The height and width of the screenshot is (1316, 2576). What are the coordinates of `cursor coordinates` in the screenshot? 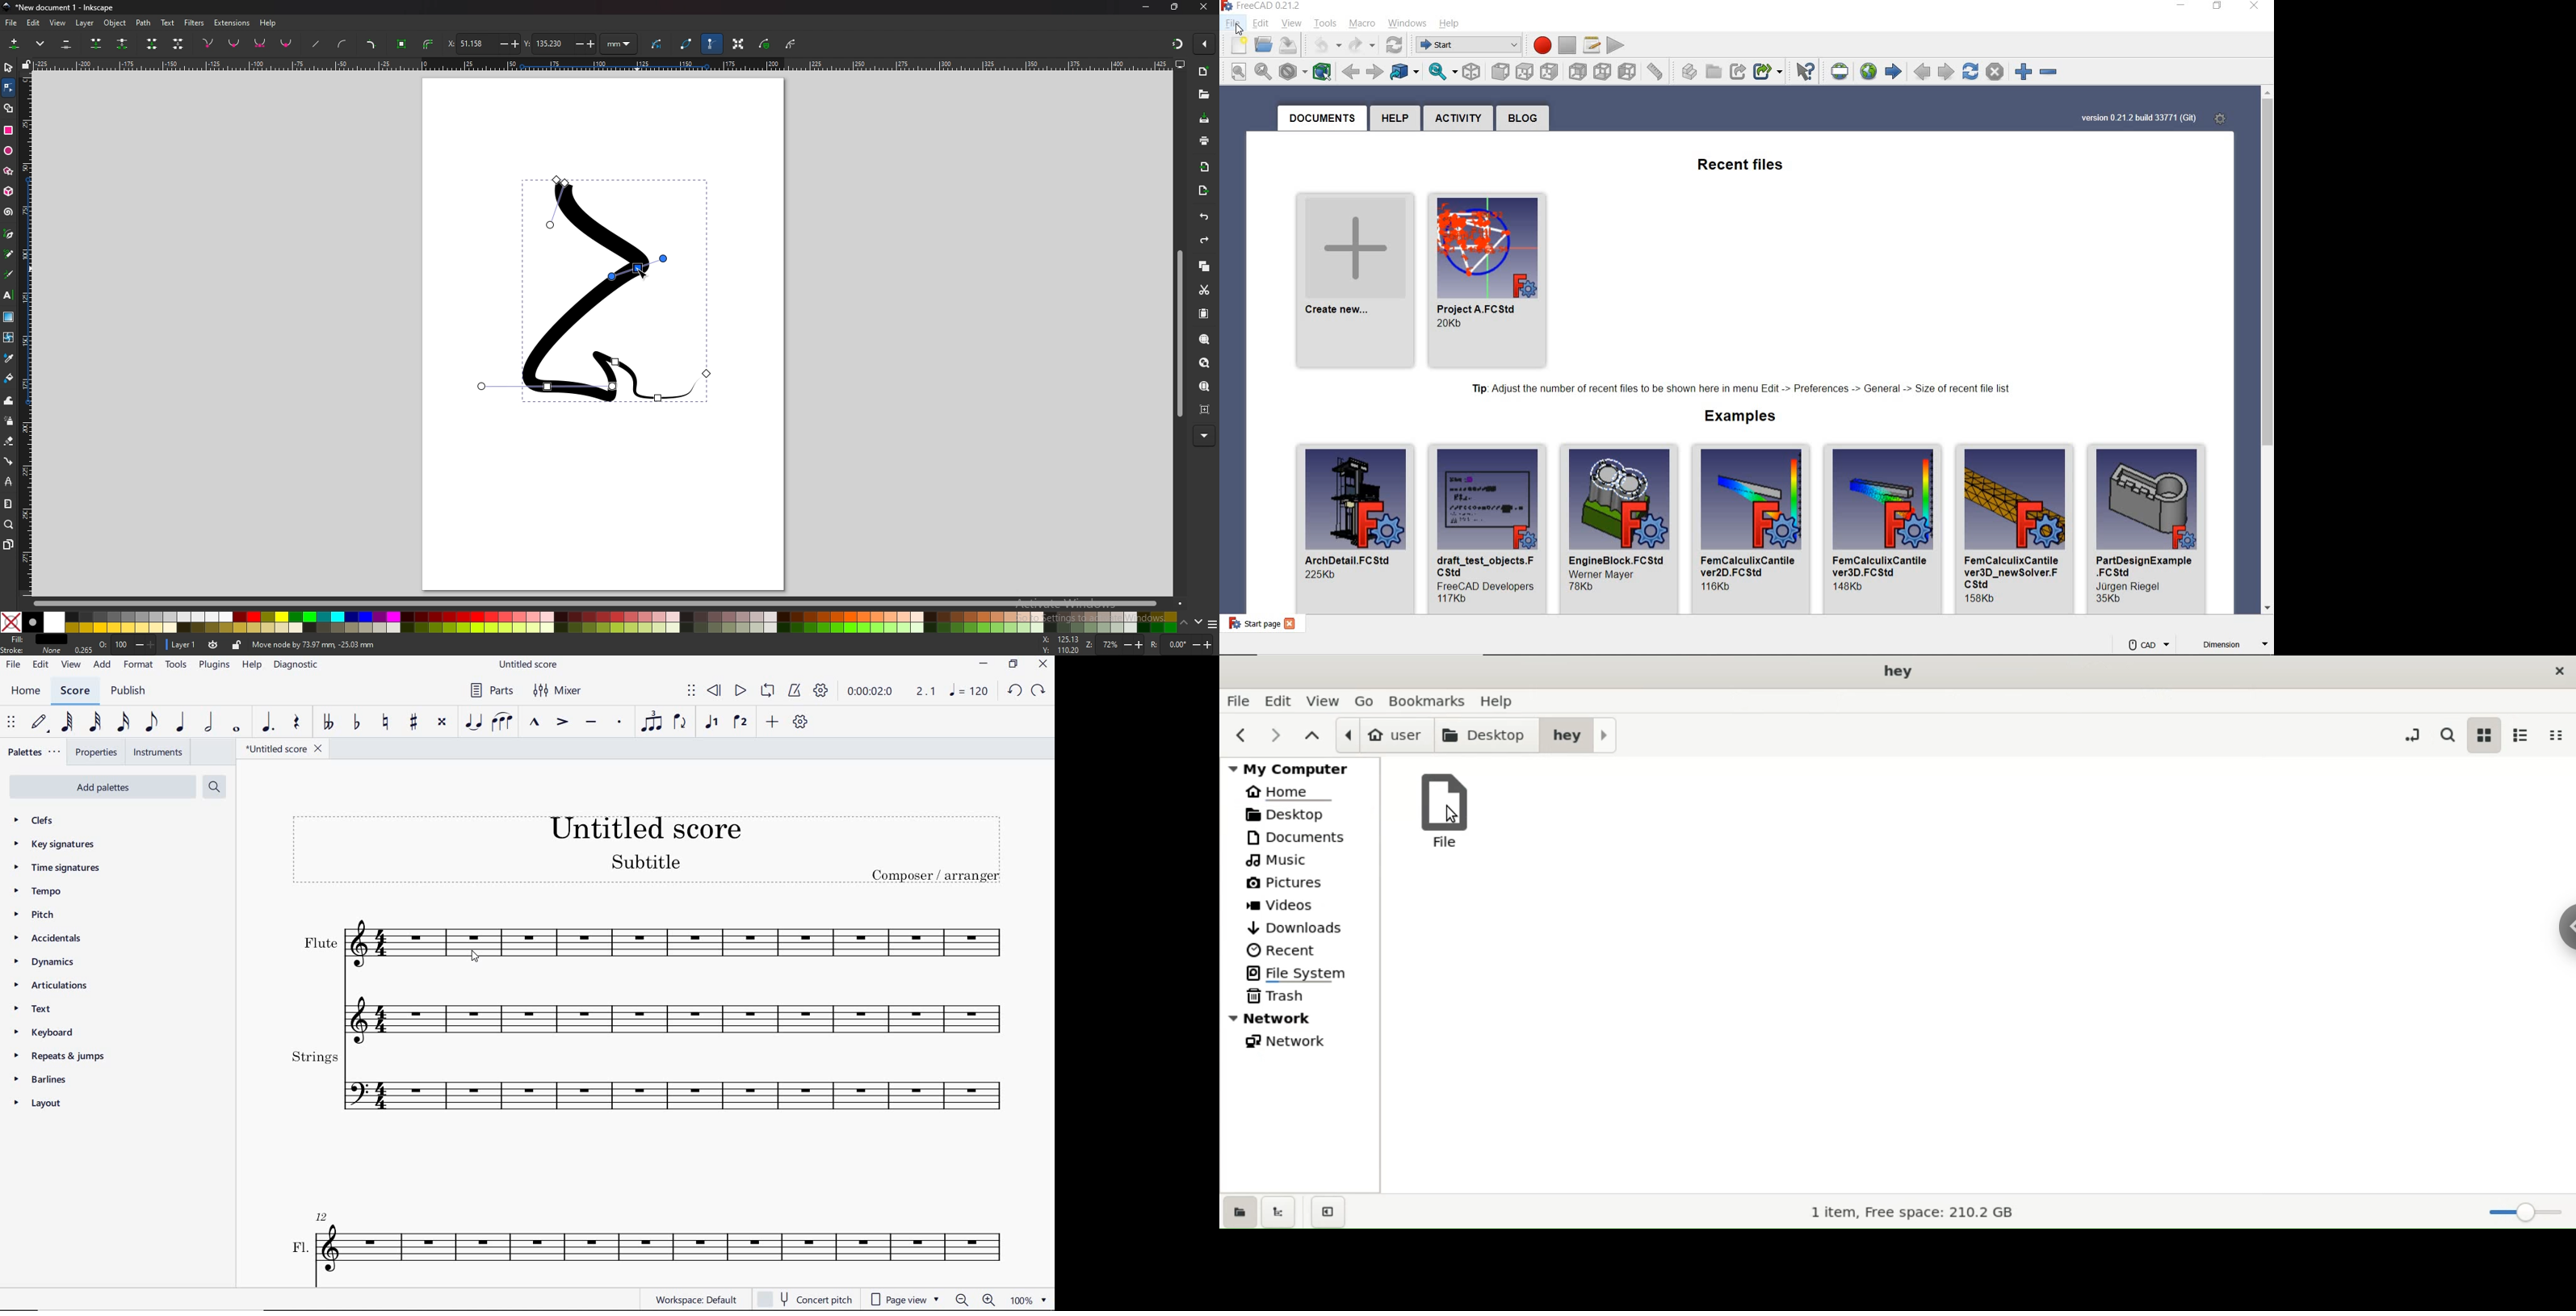 It's located at (1063, 645).